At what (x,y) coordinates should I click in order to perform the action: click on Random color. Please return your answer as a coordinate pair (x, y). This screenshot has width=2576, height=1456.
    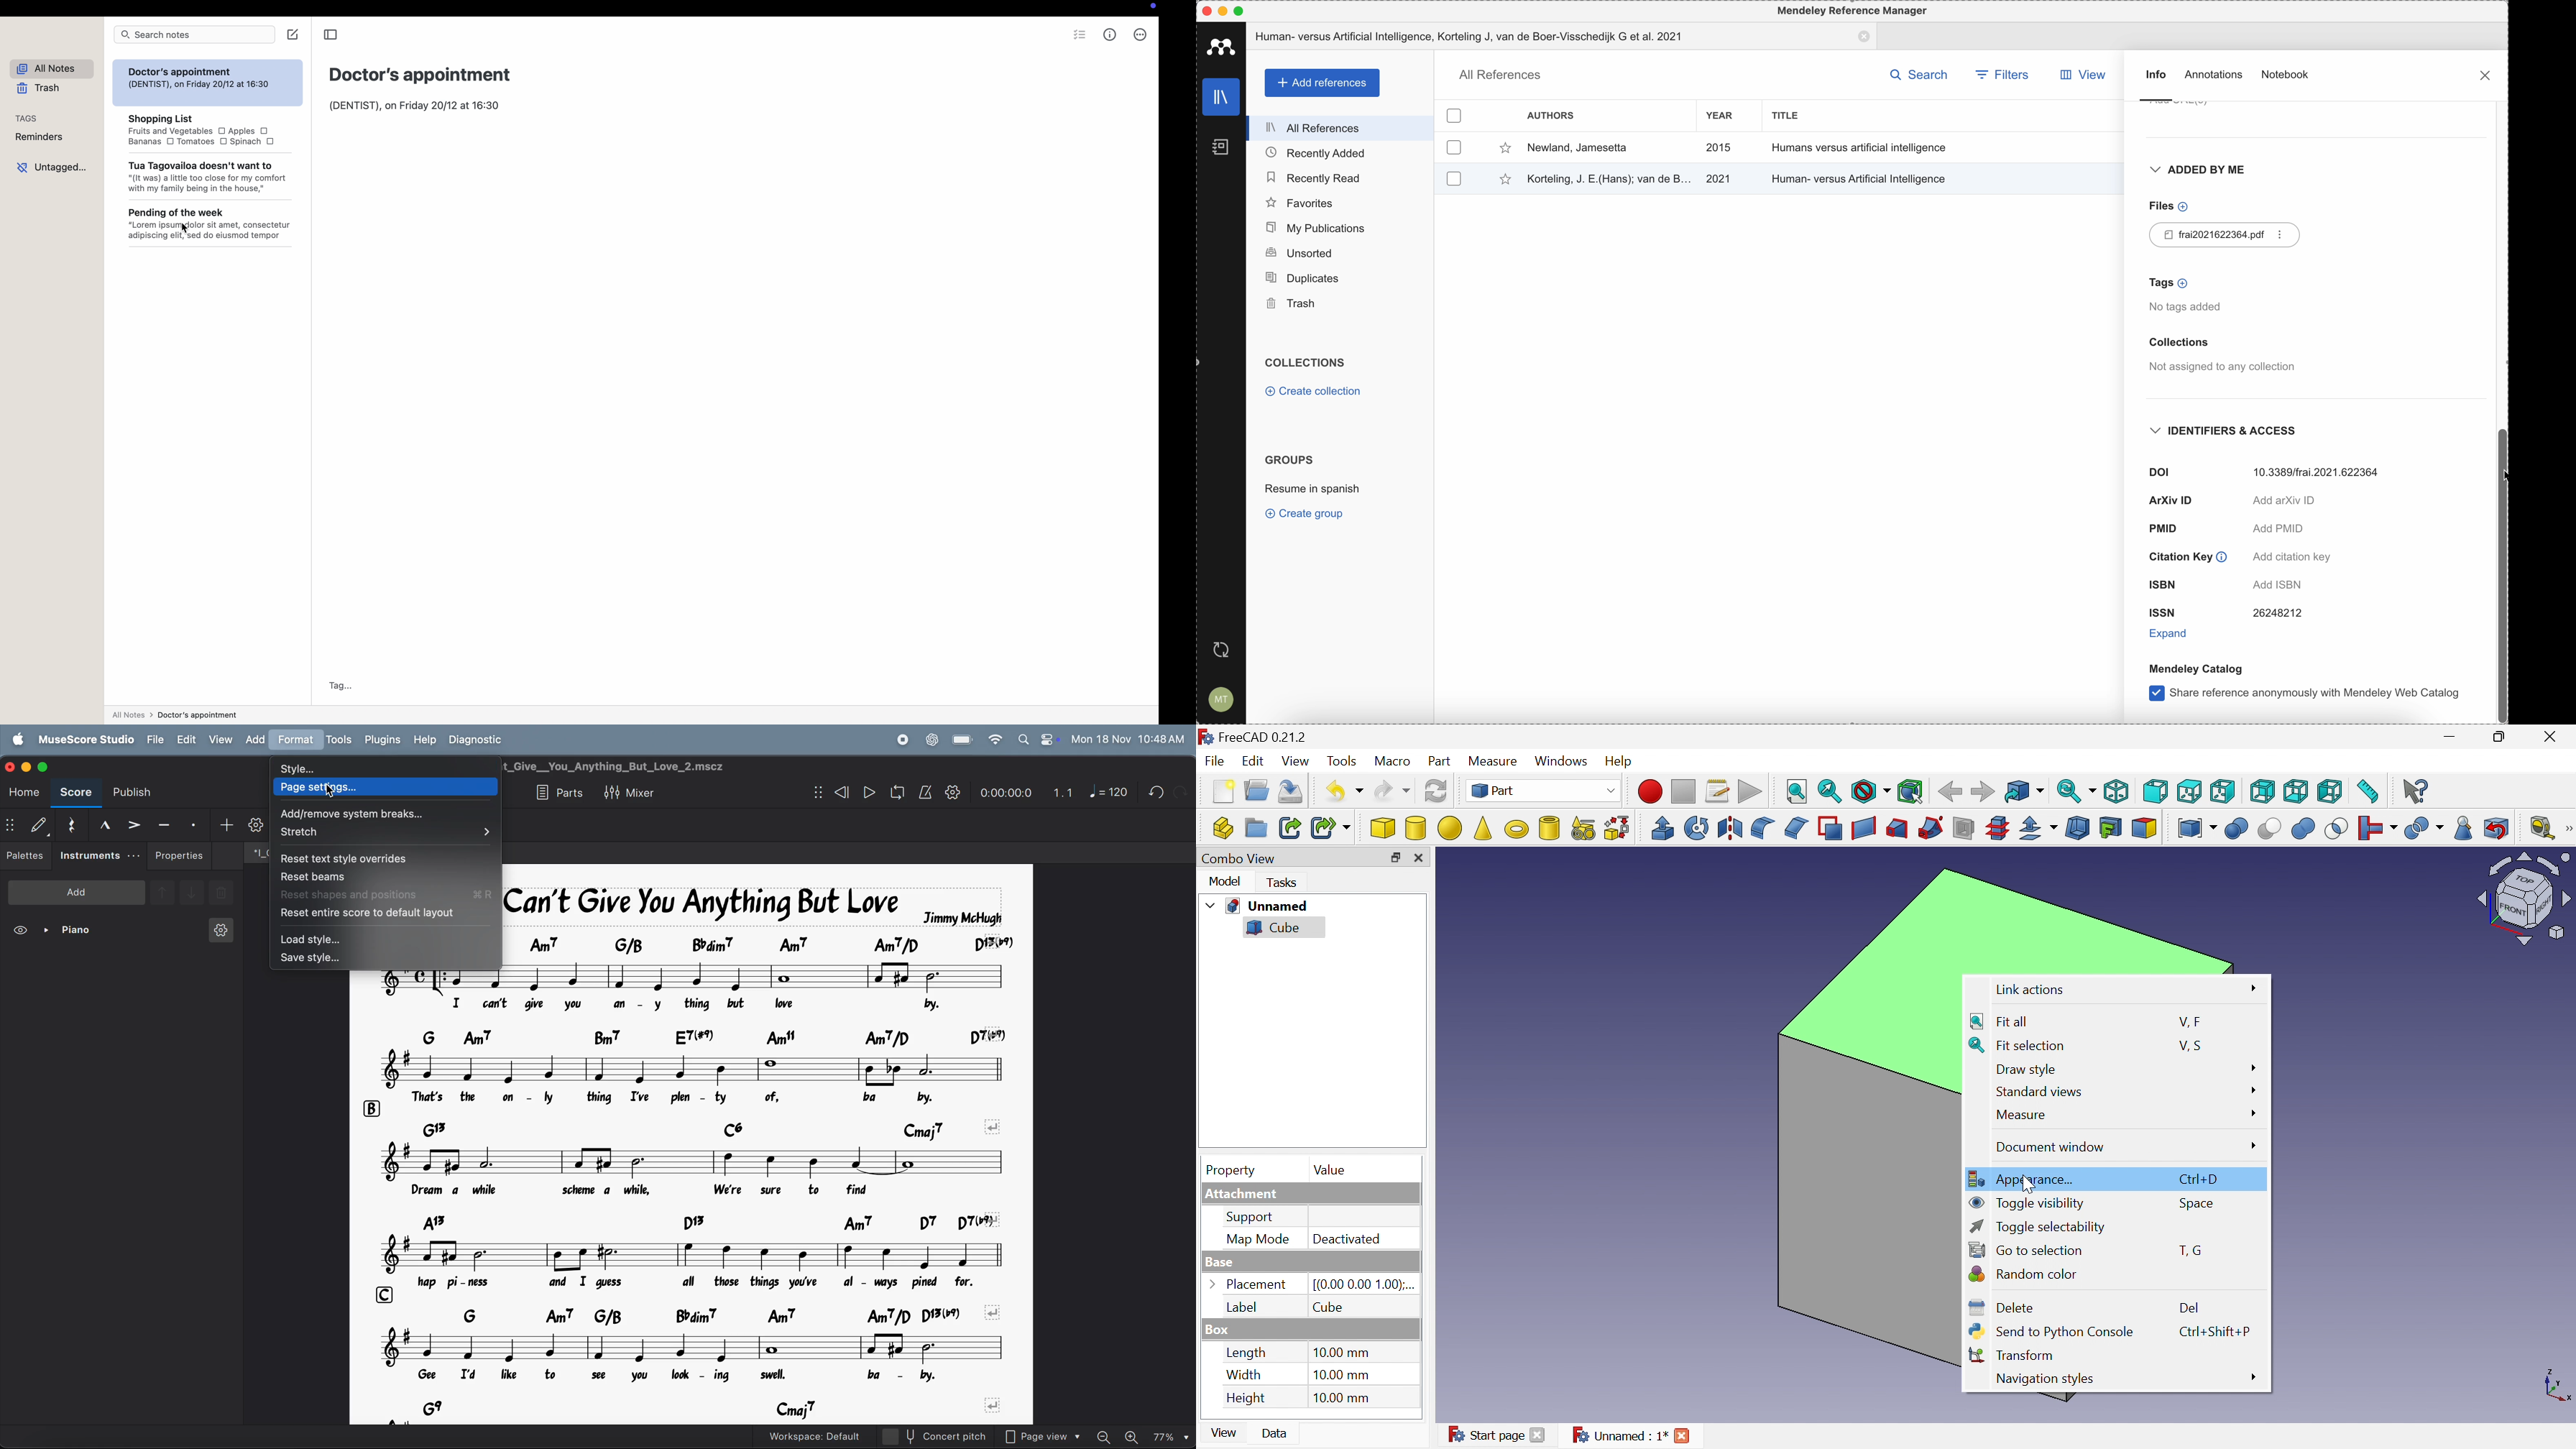
    Looking at the image, I should click on (2025, 1272).